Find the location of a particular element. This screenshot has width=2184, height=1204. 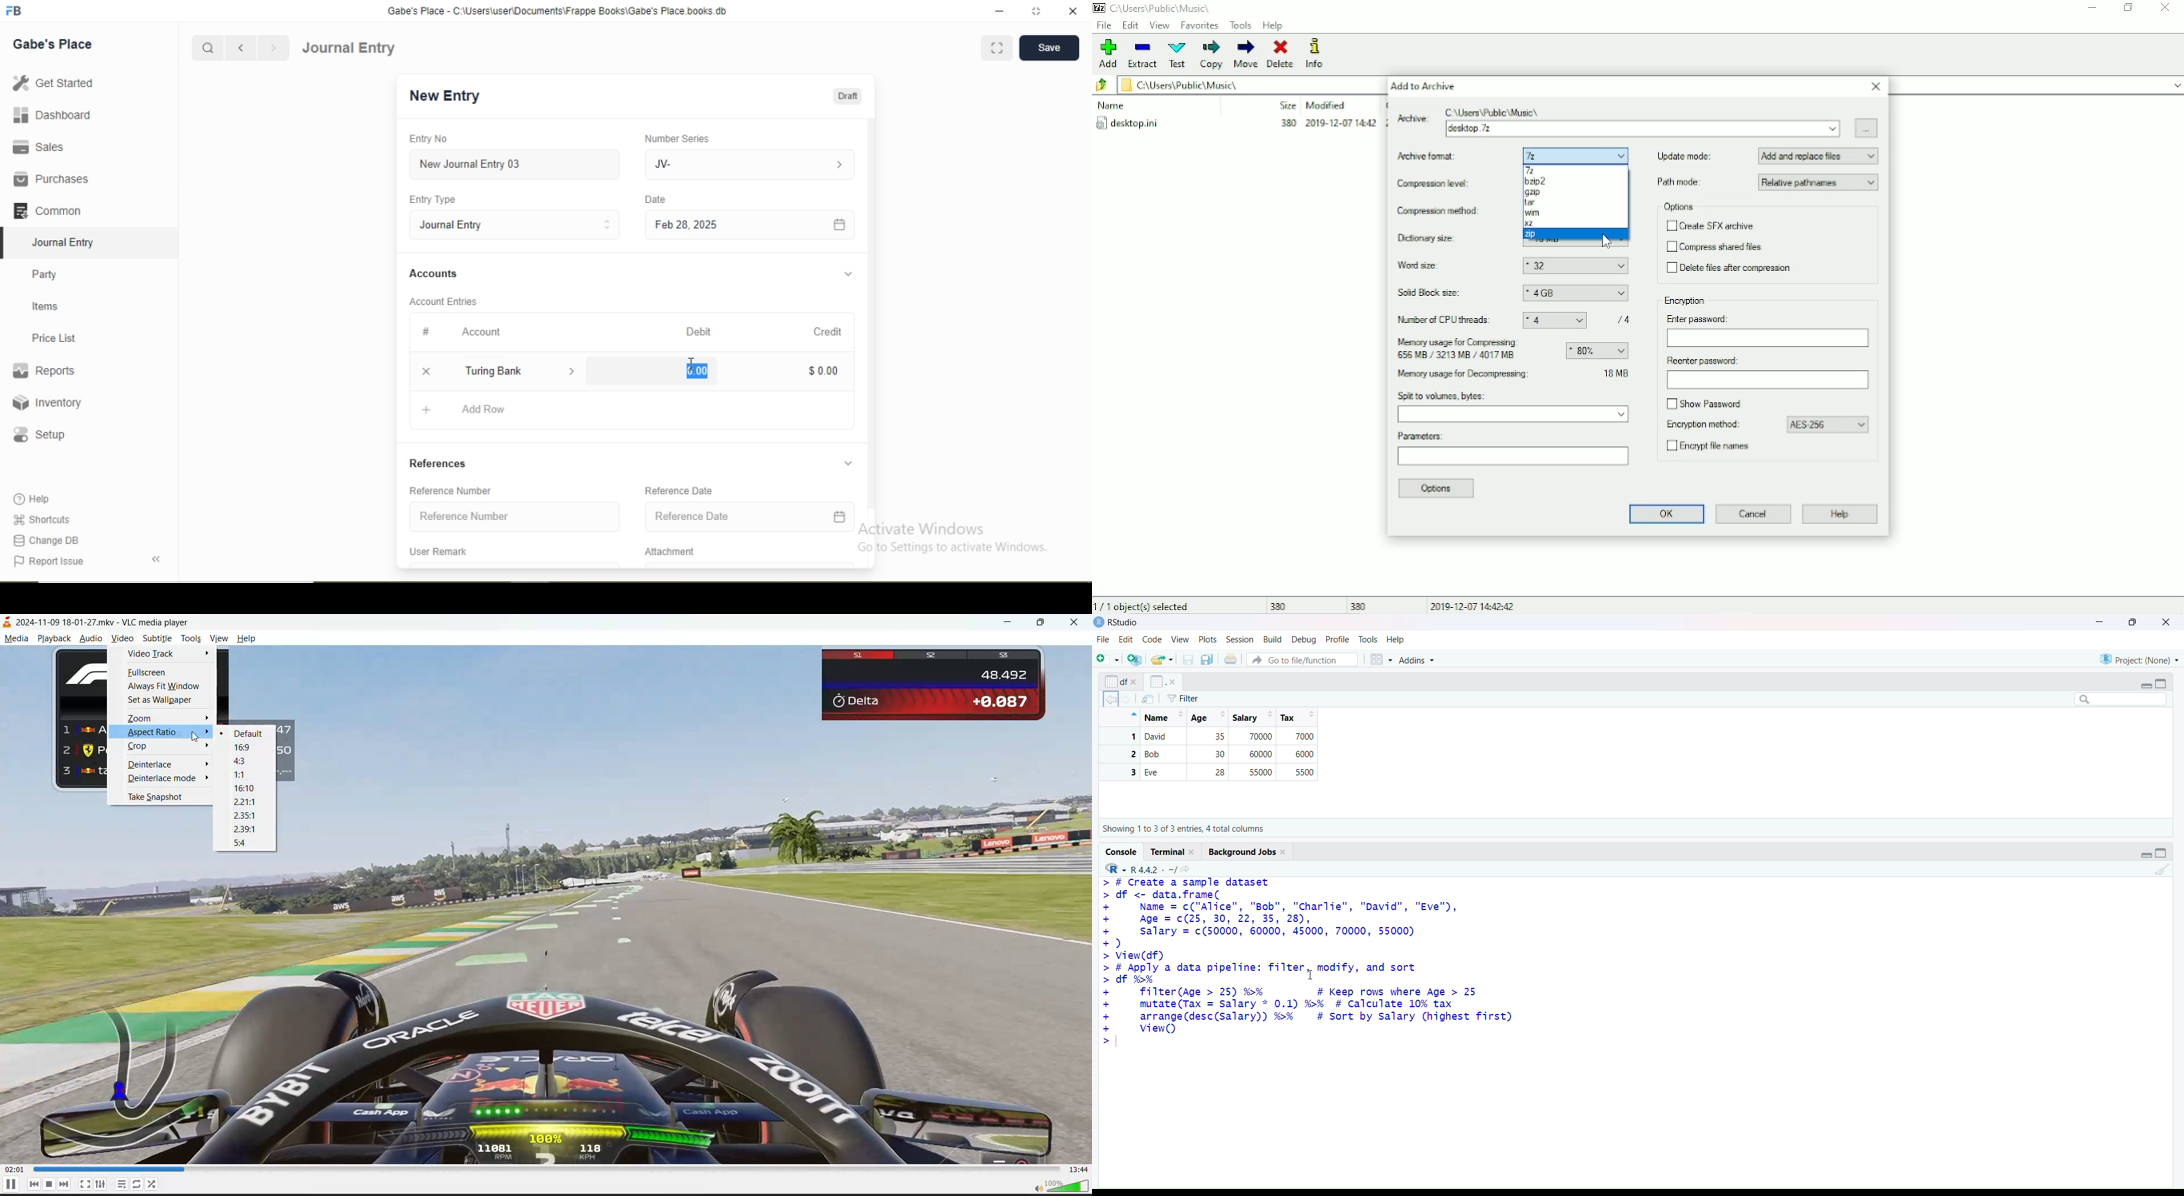

expand is located at coordinates (2141, 855).